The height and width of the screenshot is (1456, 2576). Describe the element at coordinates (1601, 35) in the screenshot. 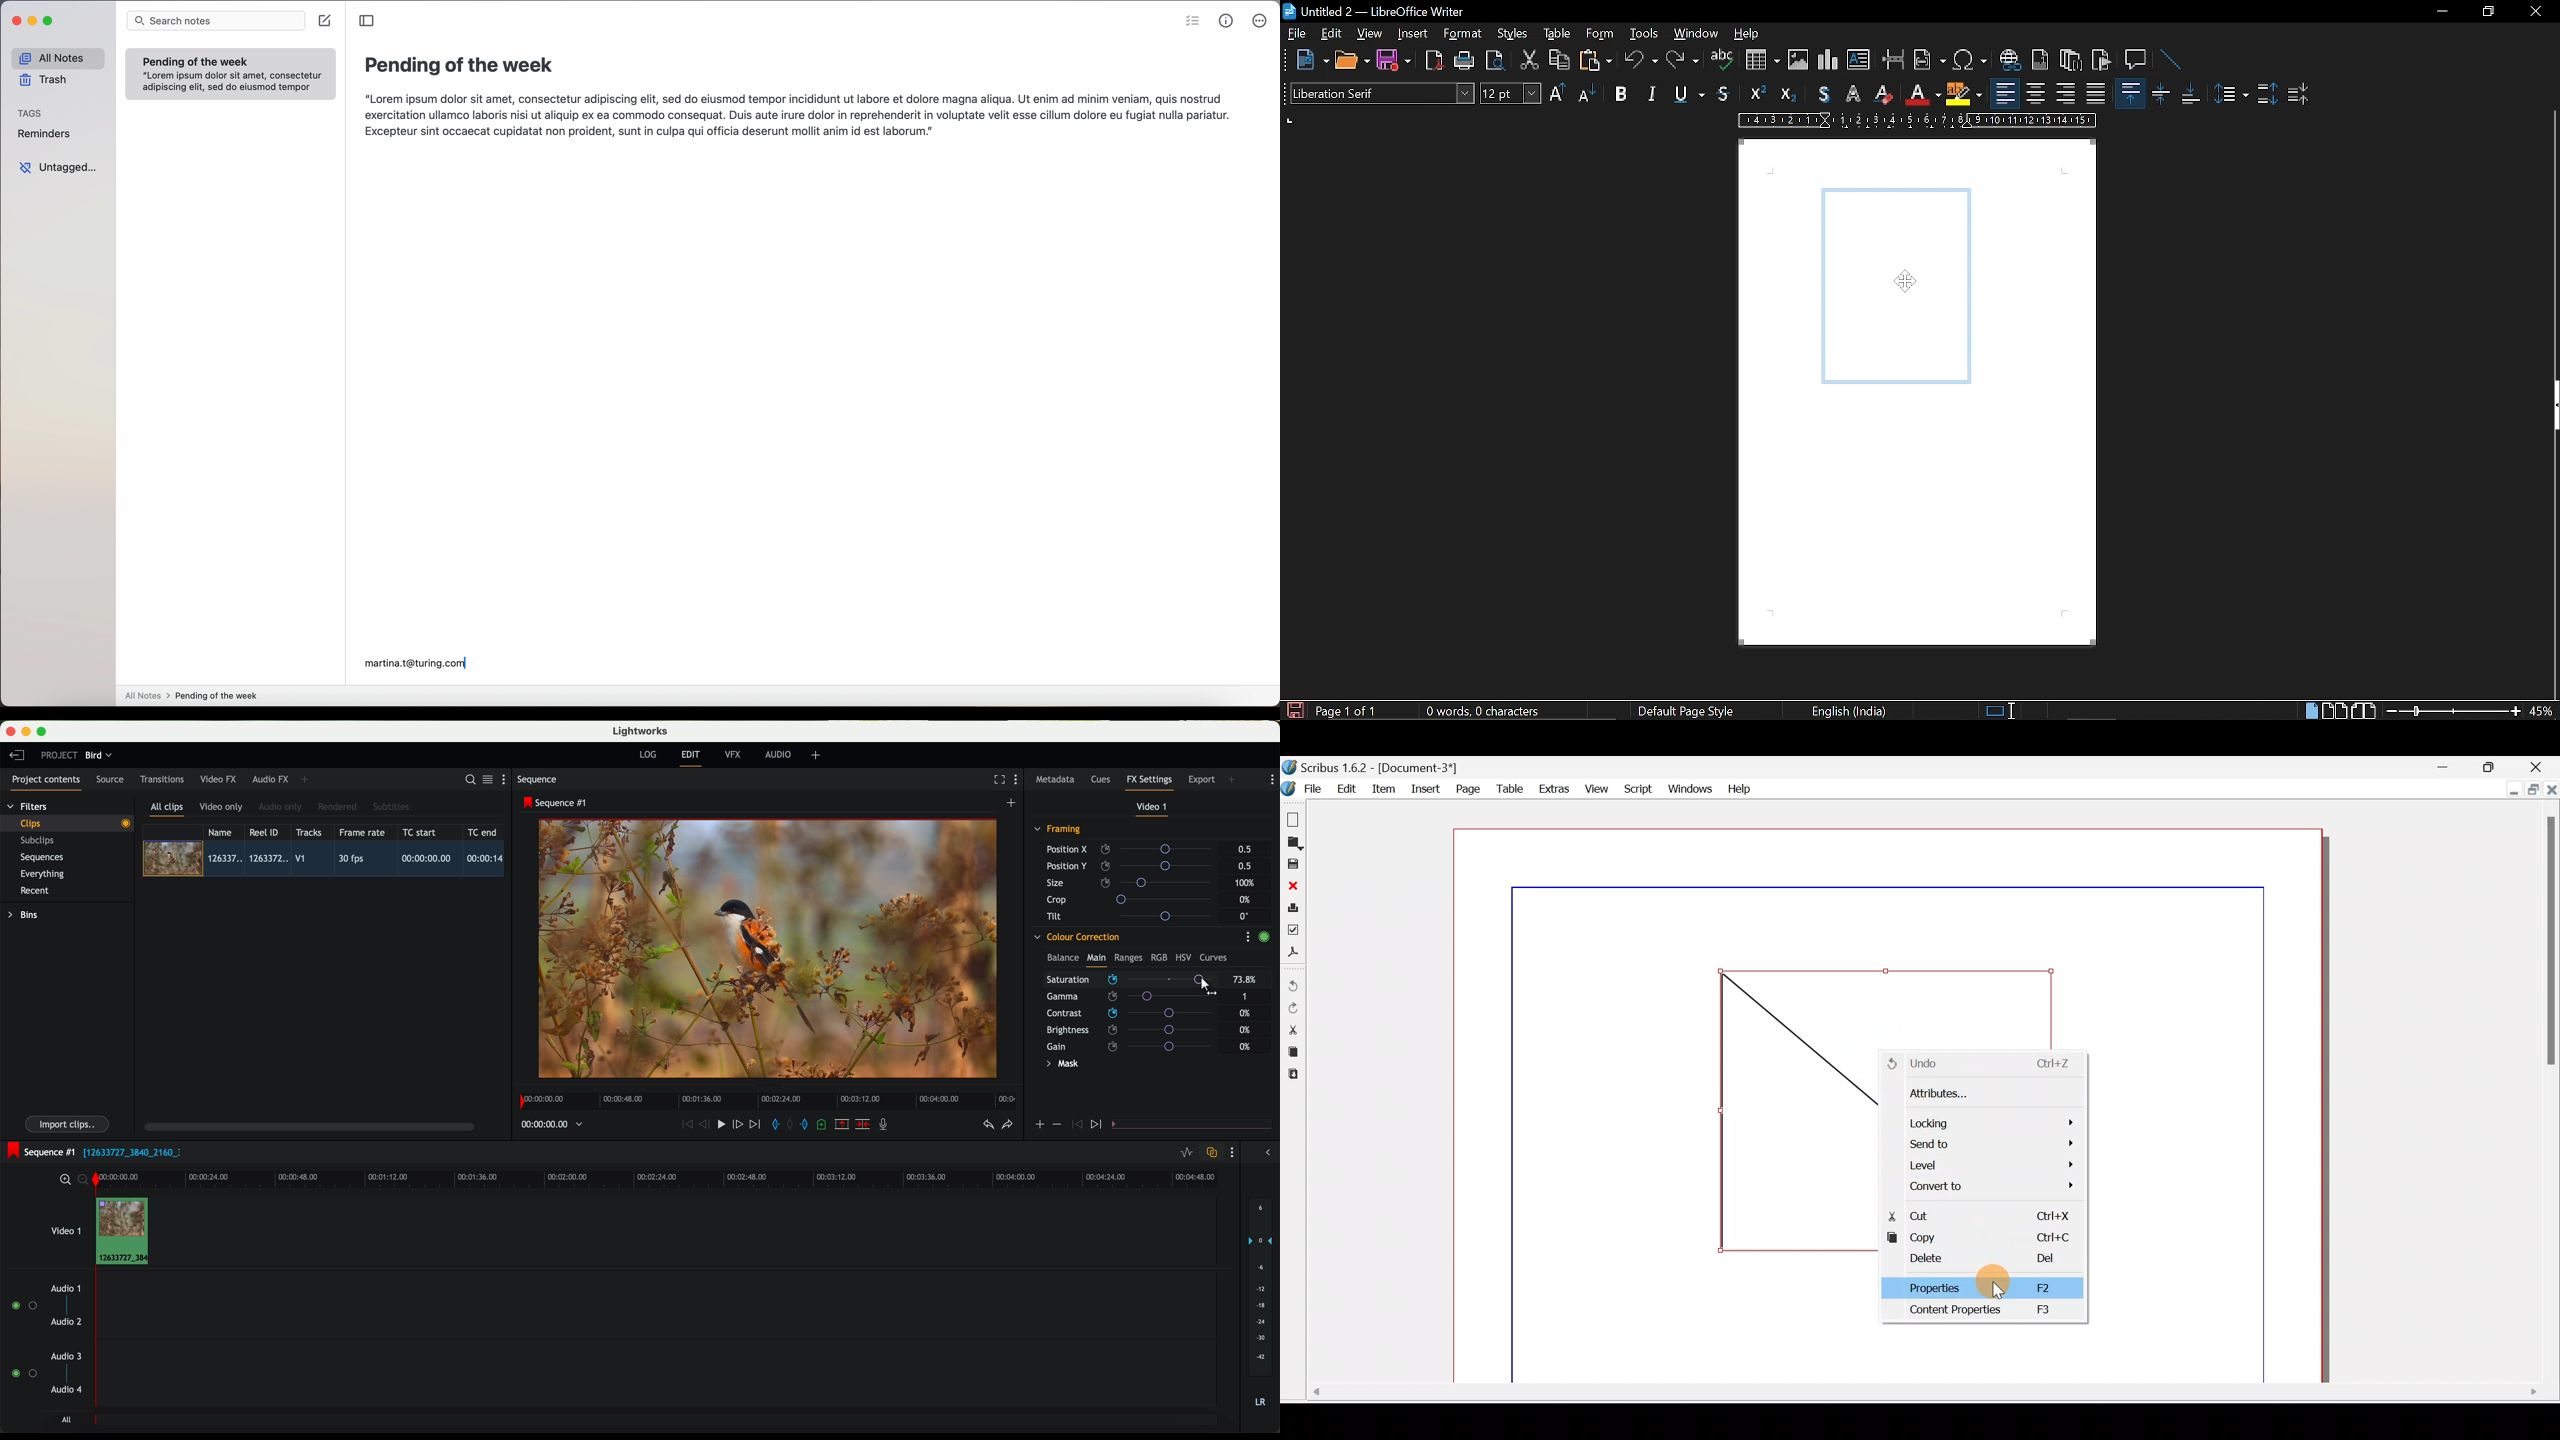

I see `form` at that location.